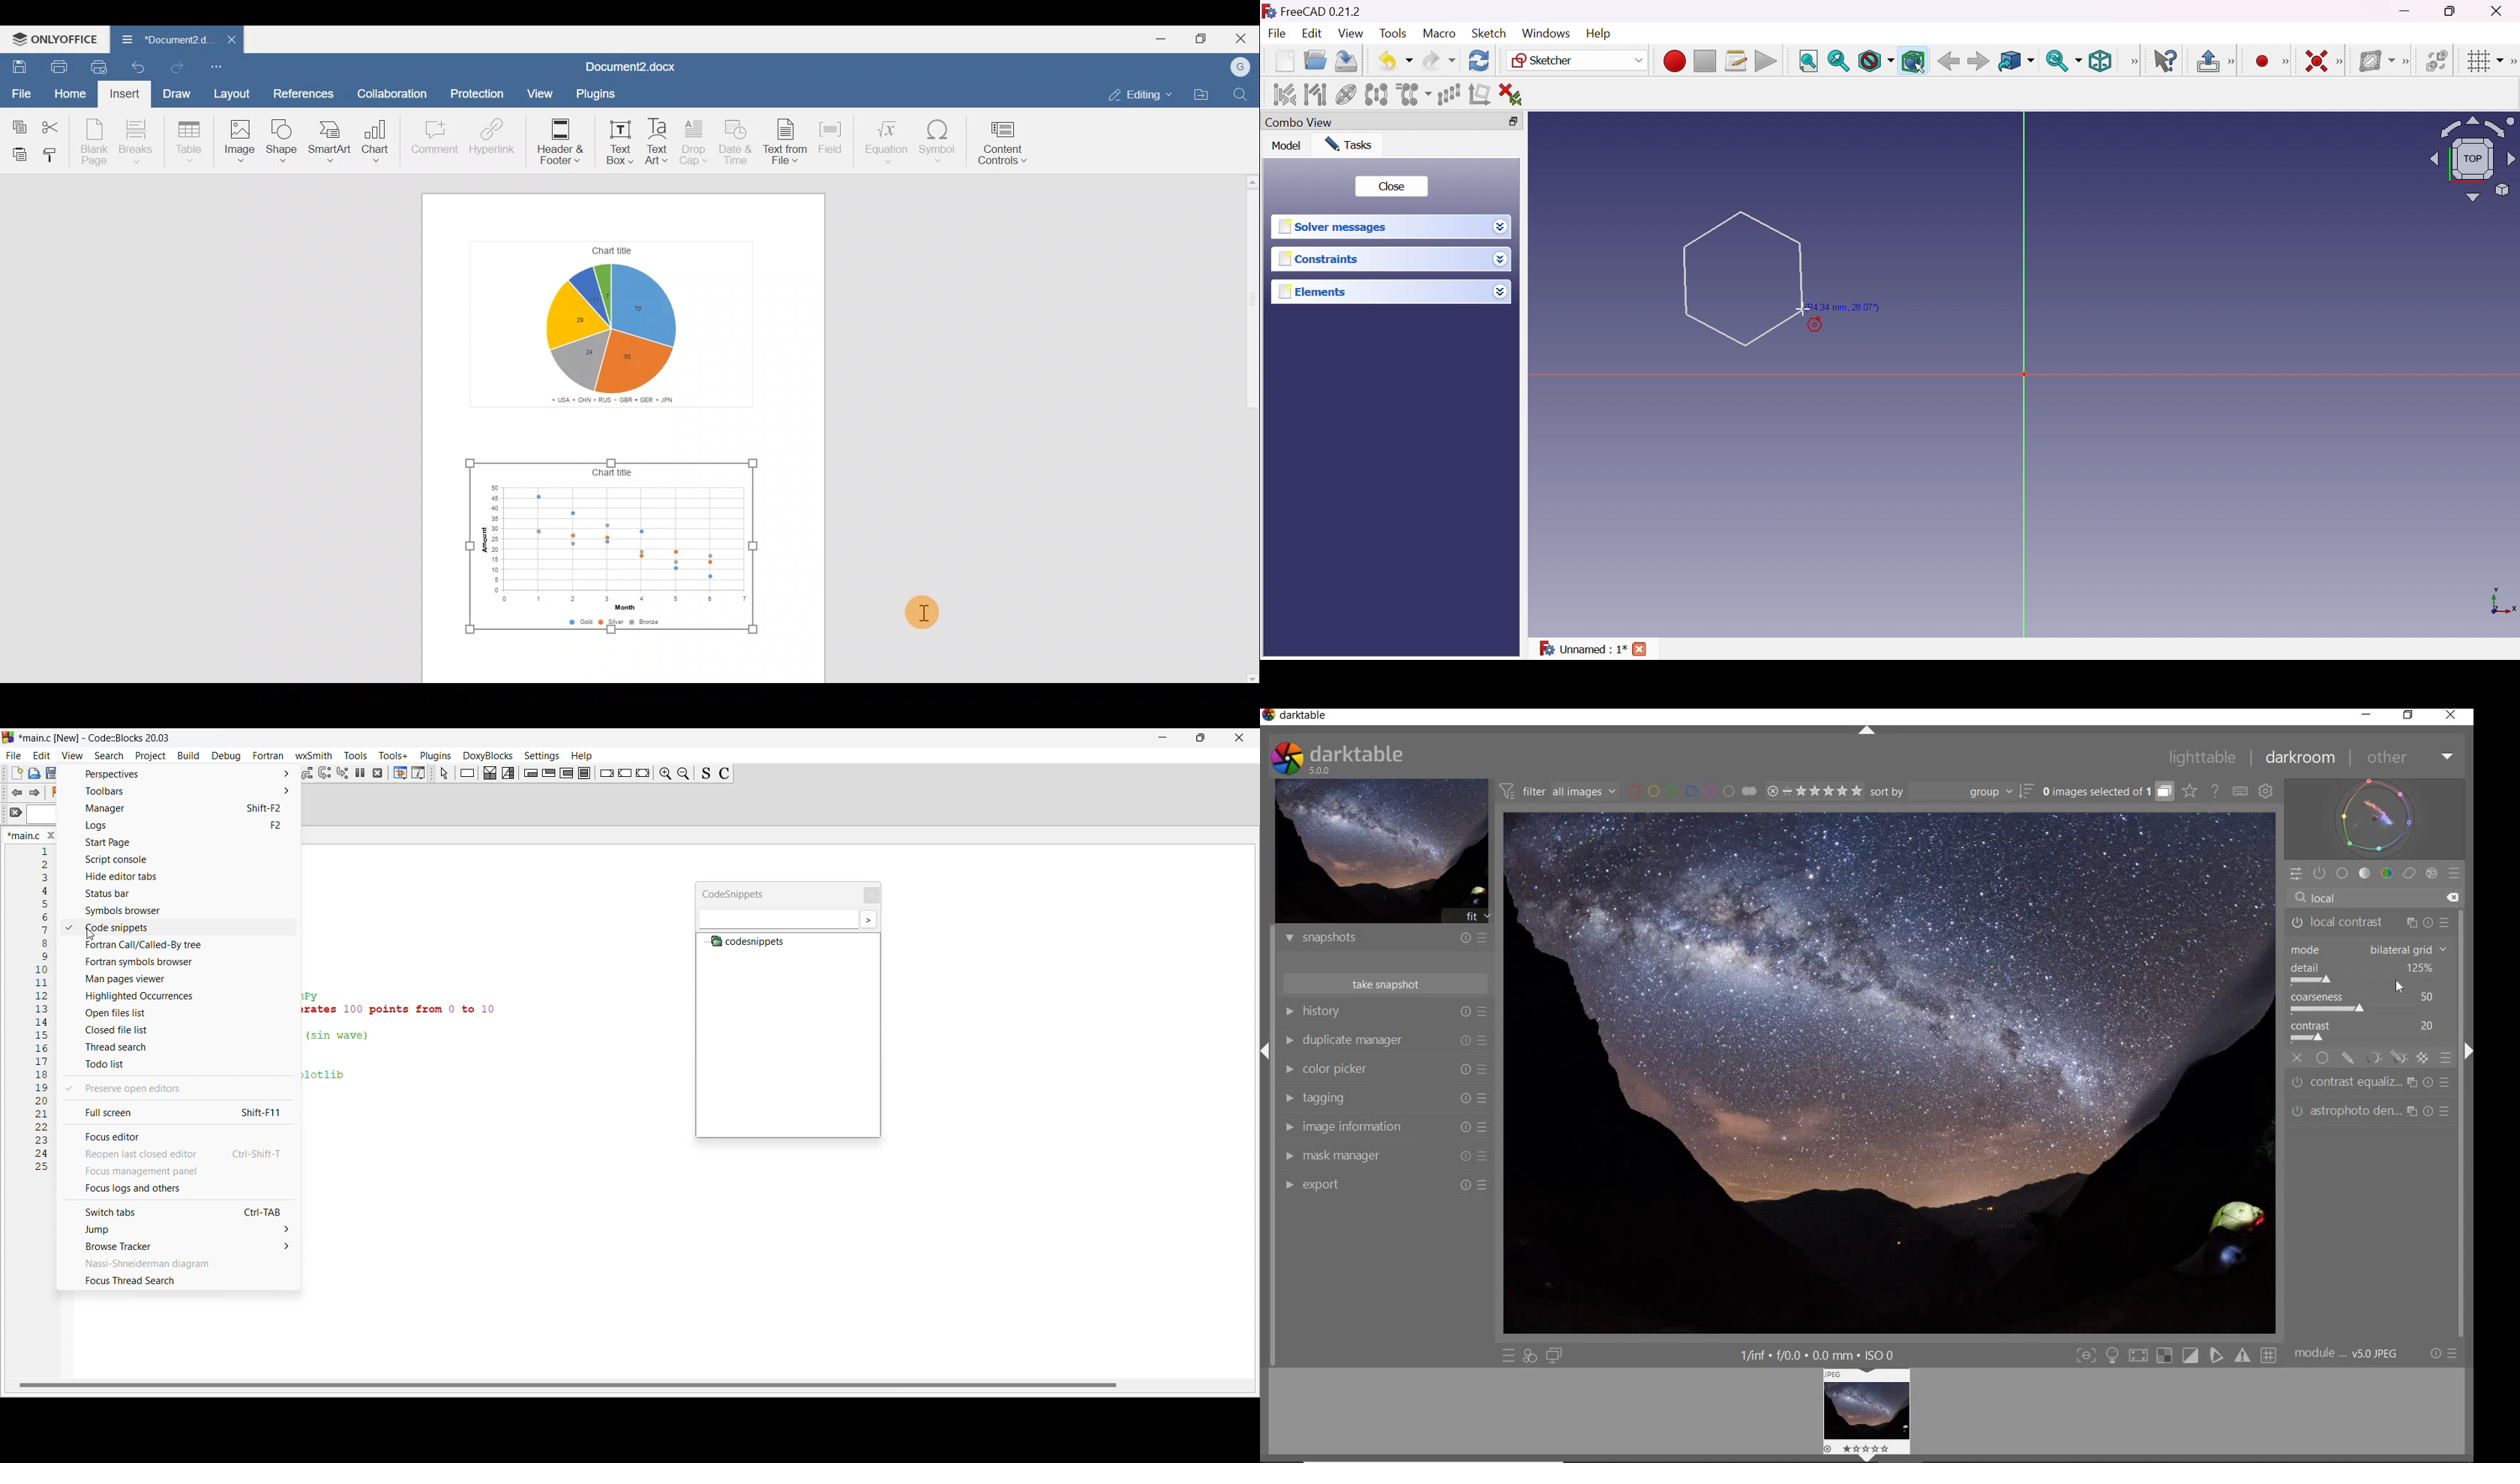  I want to click on Select, so click(444, 773).